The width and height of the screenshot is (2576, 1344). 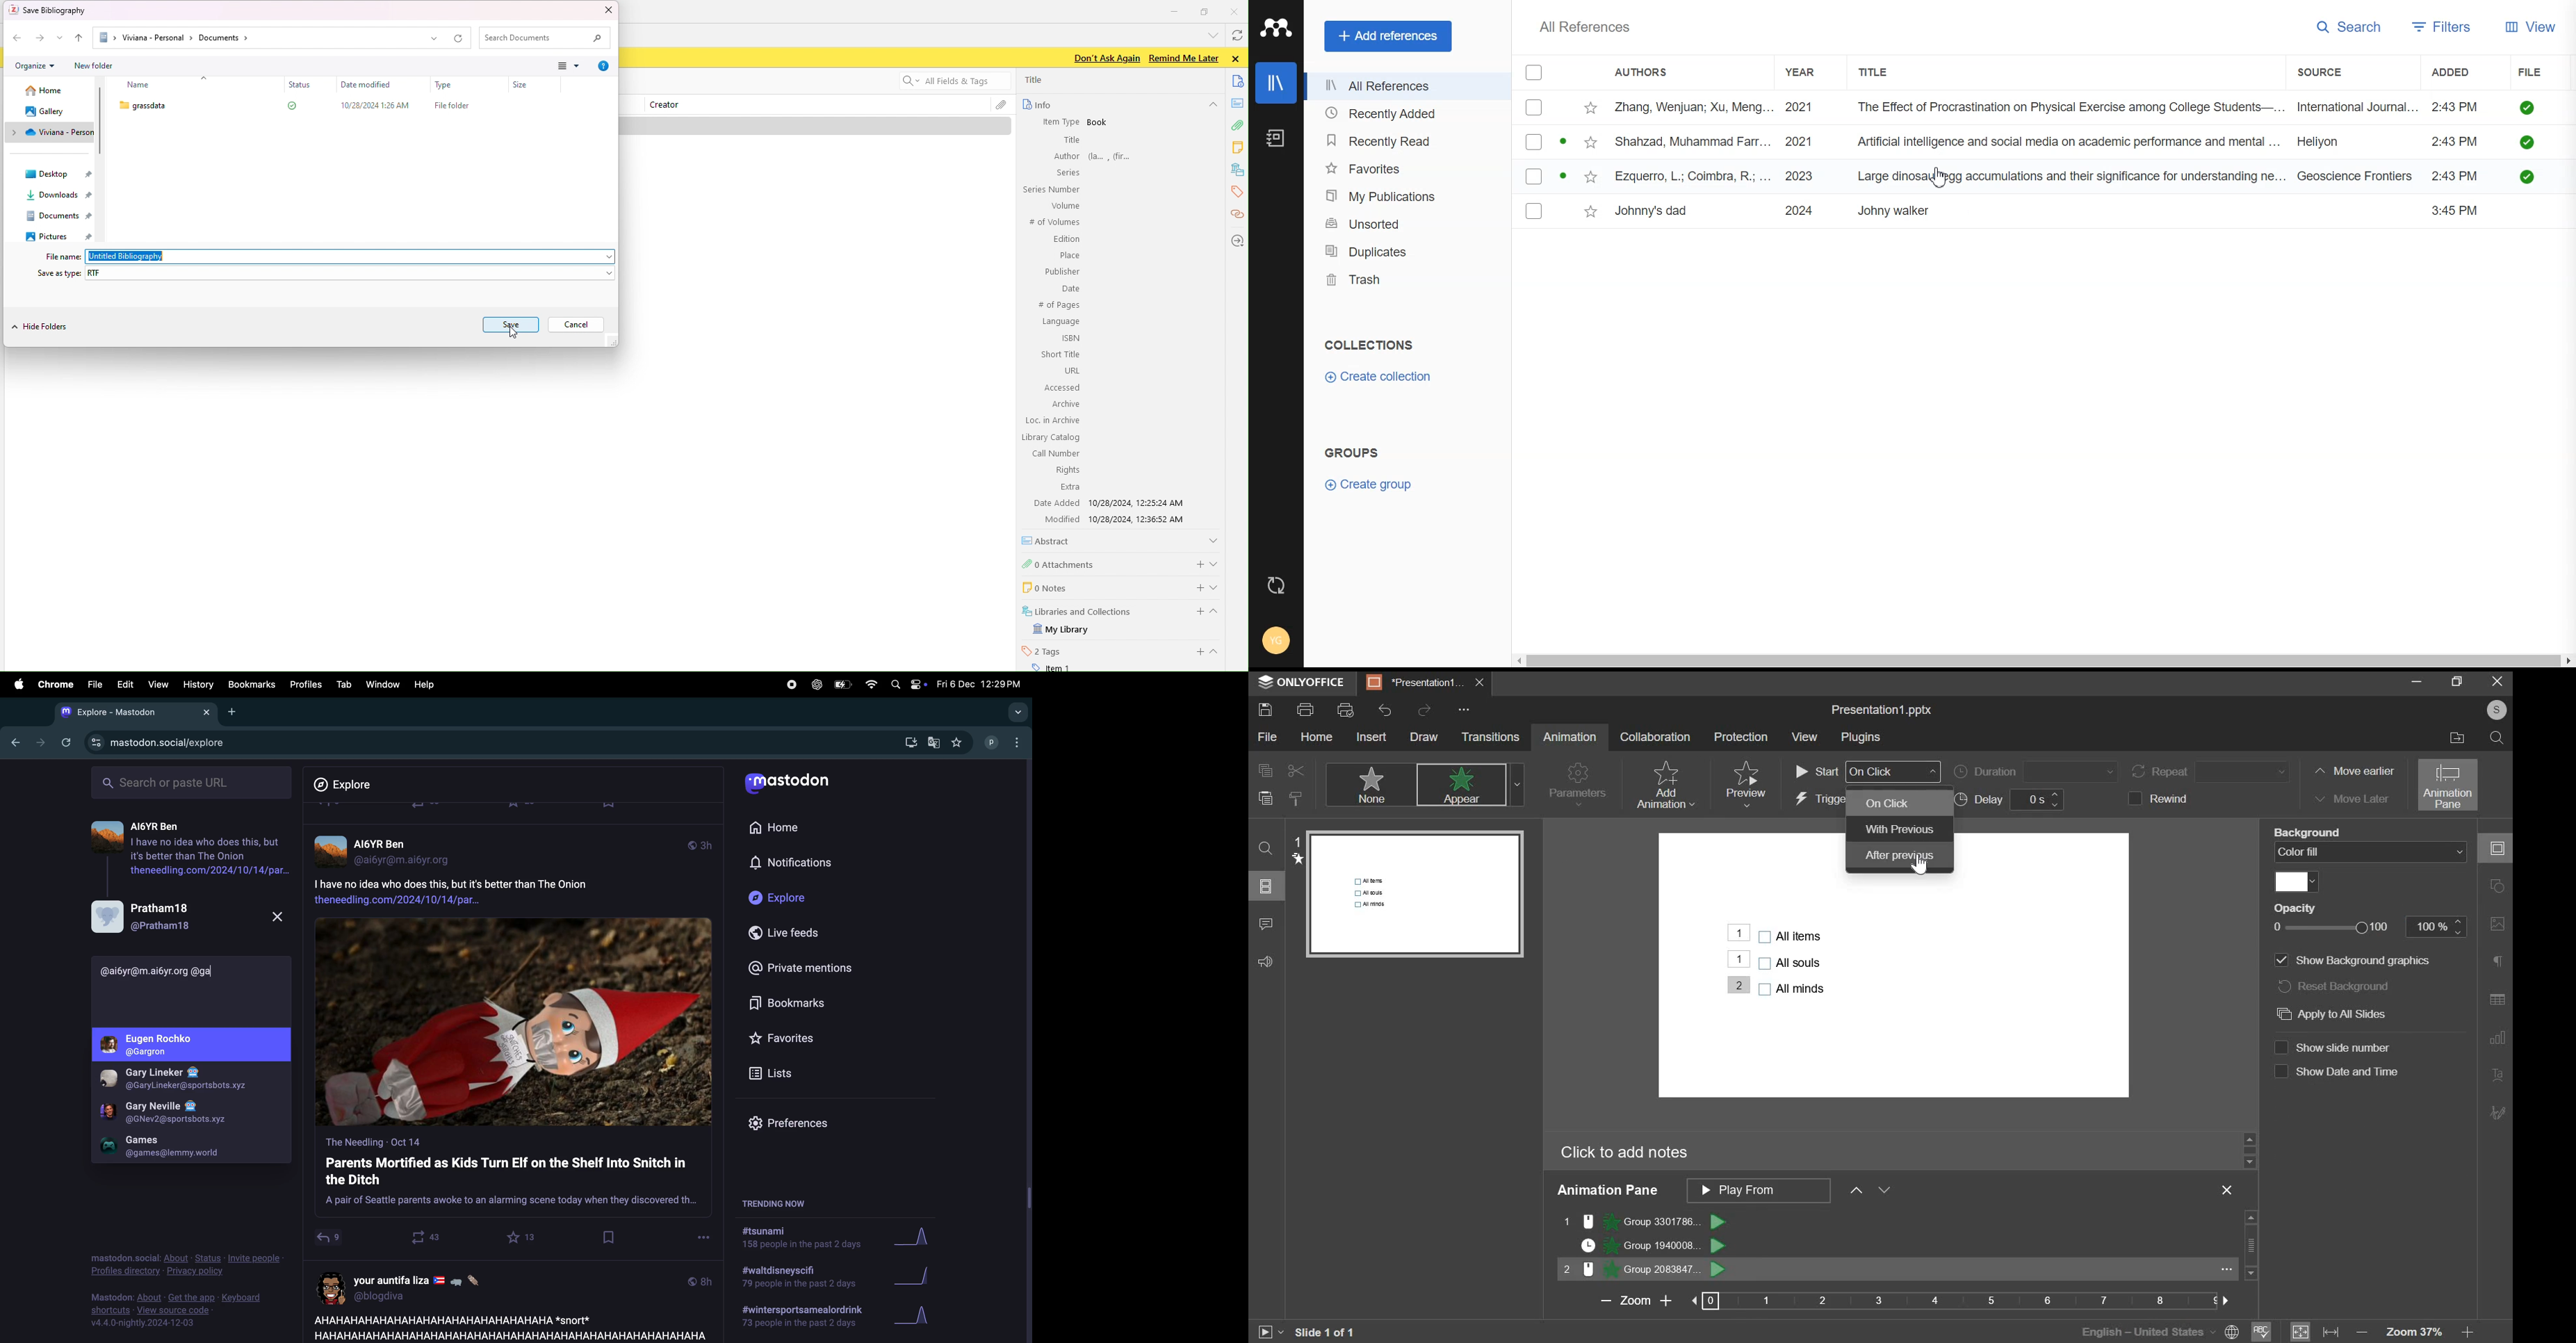 What do you see at coordinates (2249, 1149) in the screenshot?
I see `slider` at bounding box center [2249, 1149].